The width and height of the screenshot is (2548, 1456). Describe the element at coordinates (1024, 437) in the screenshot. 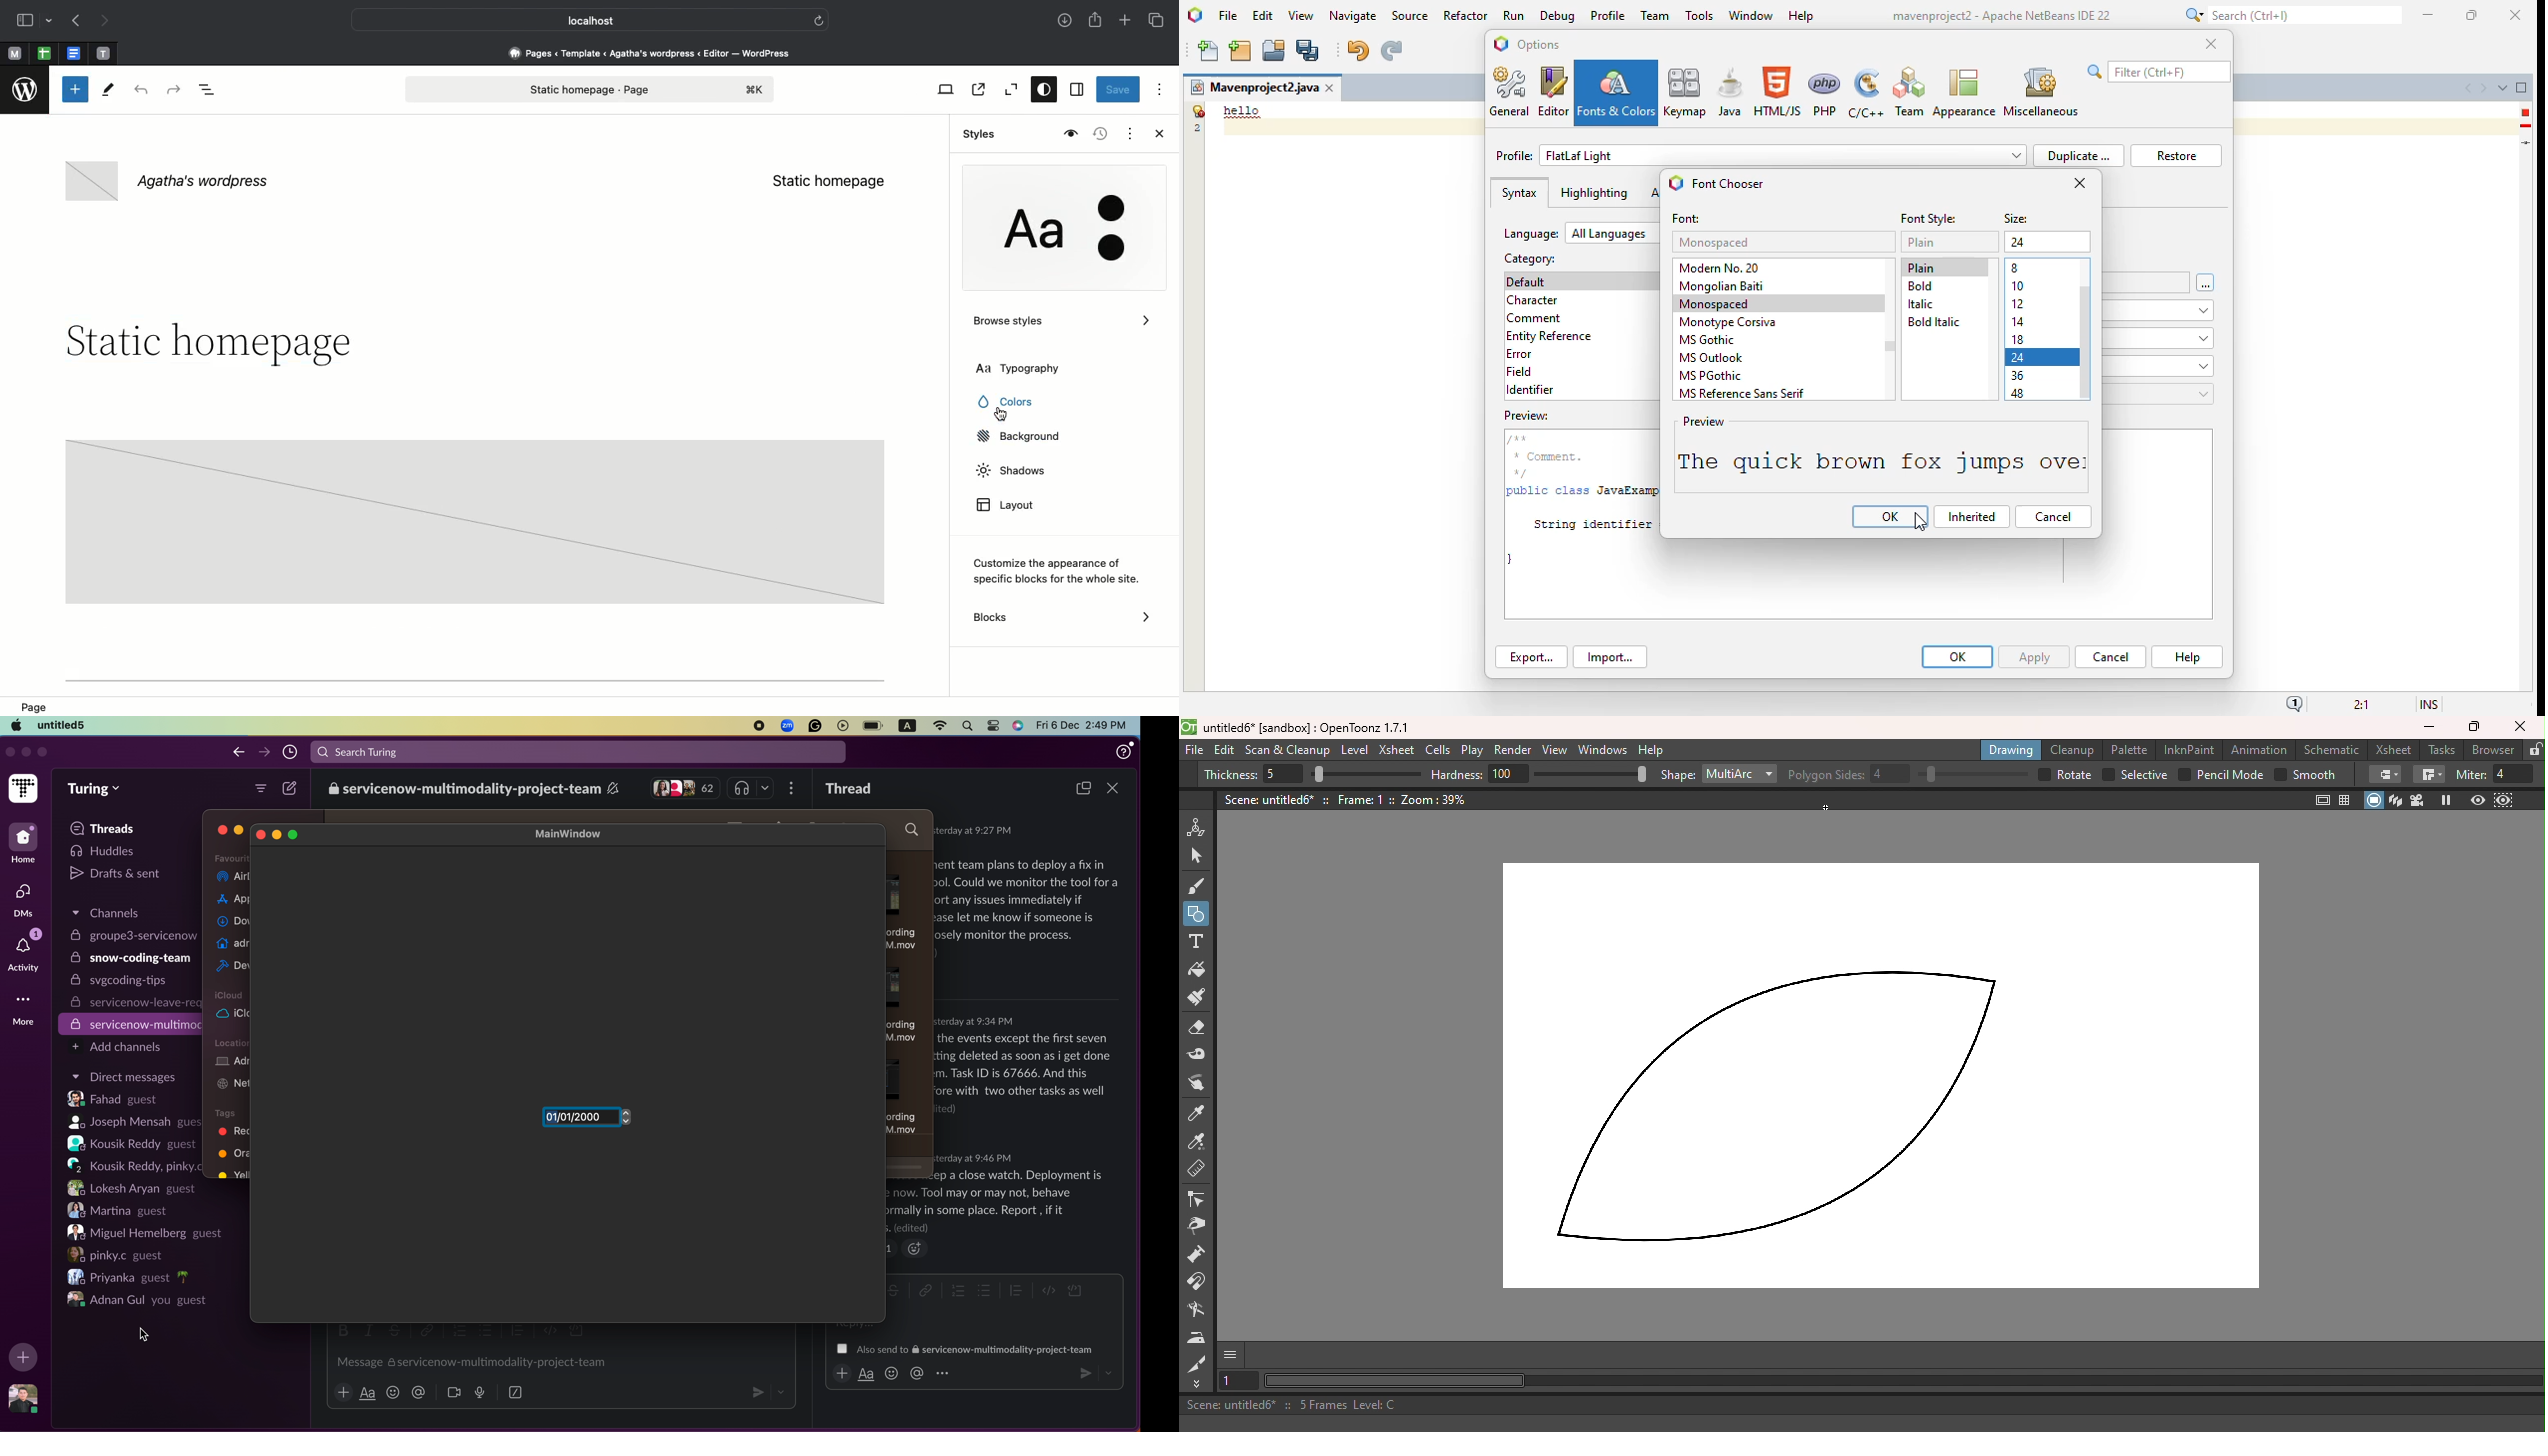

I see `Background` at that location.